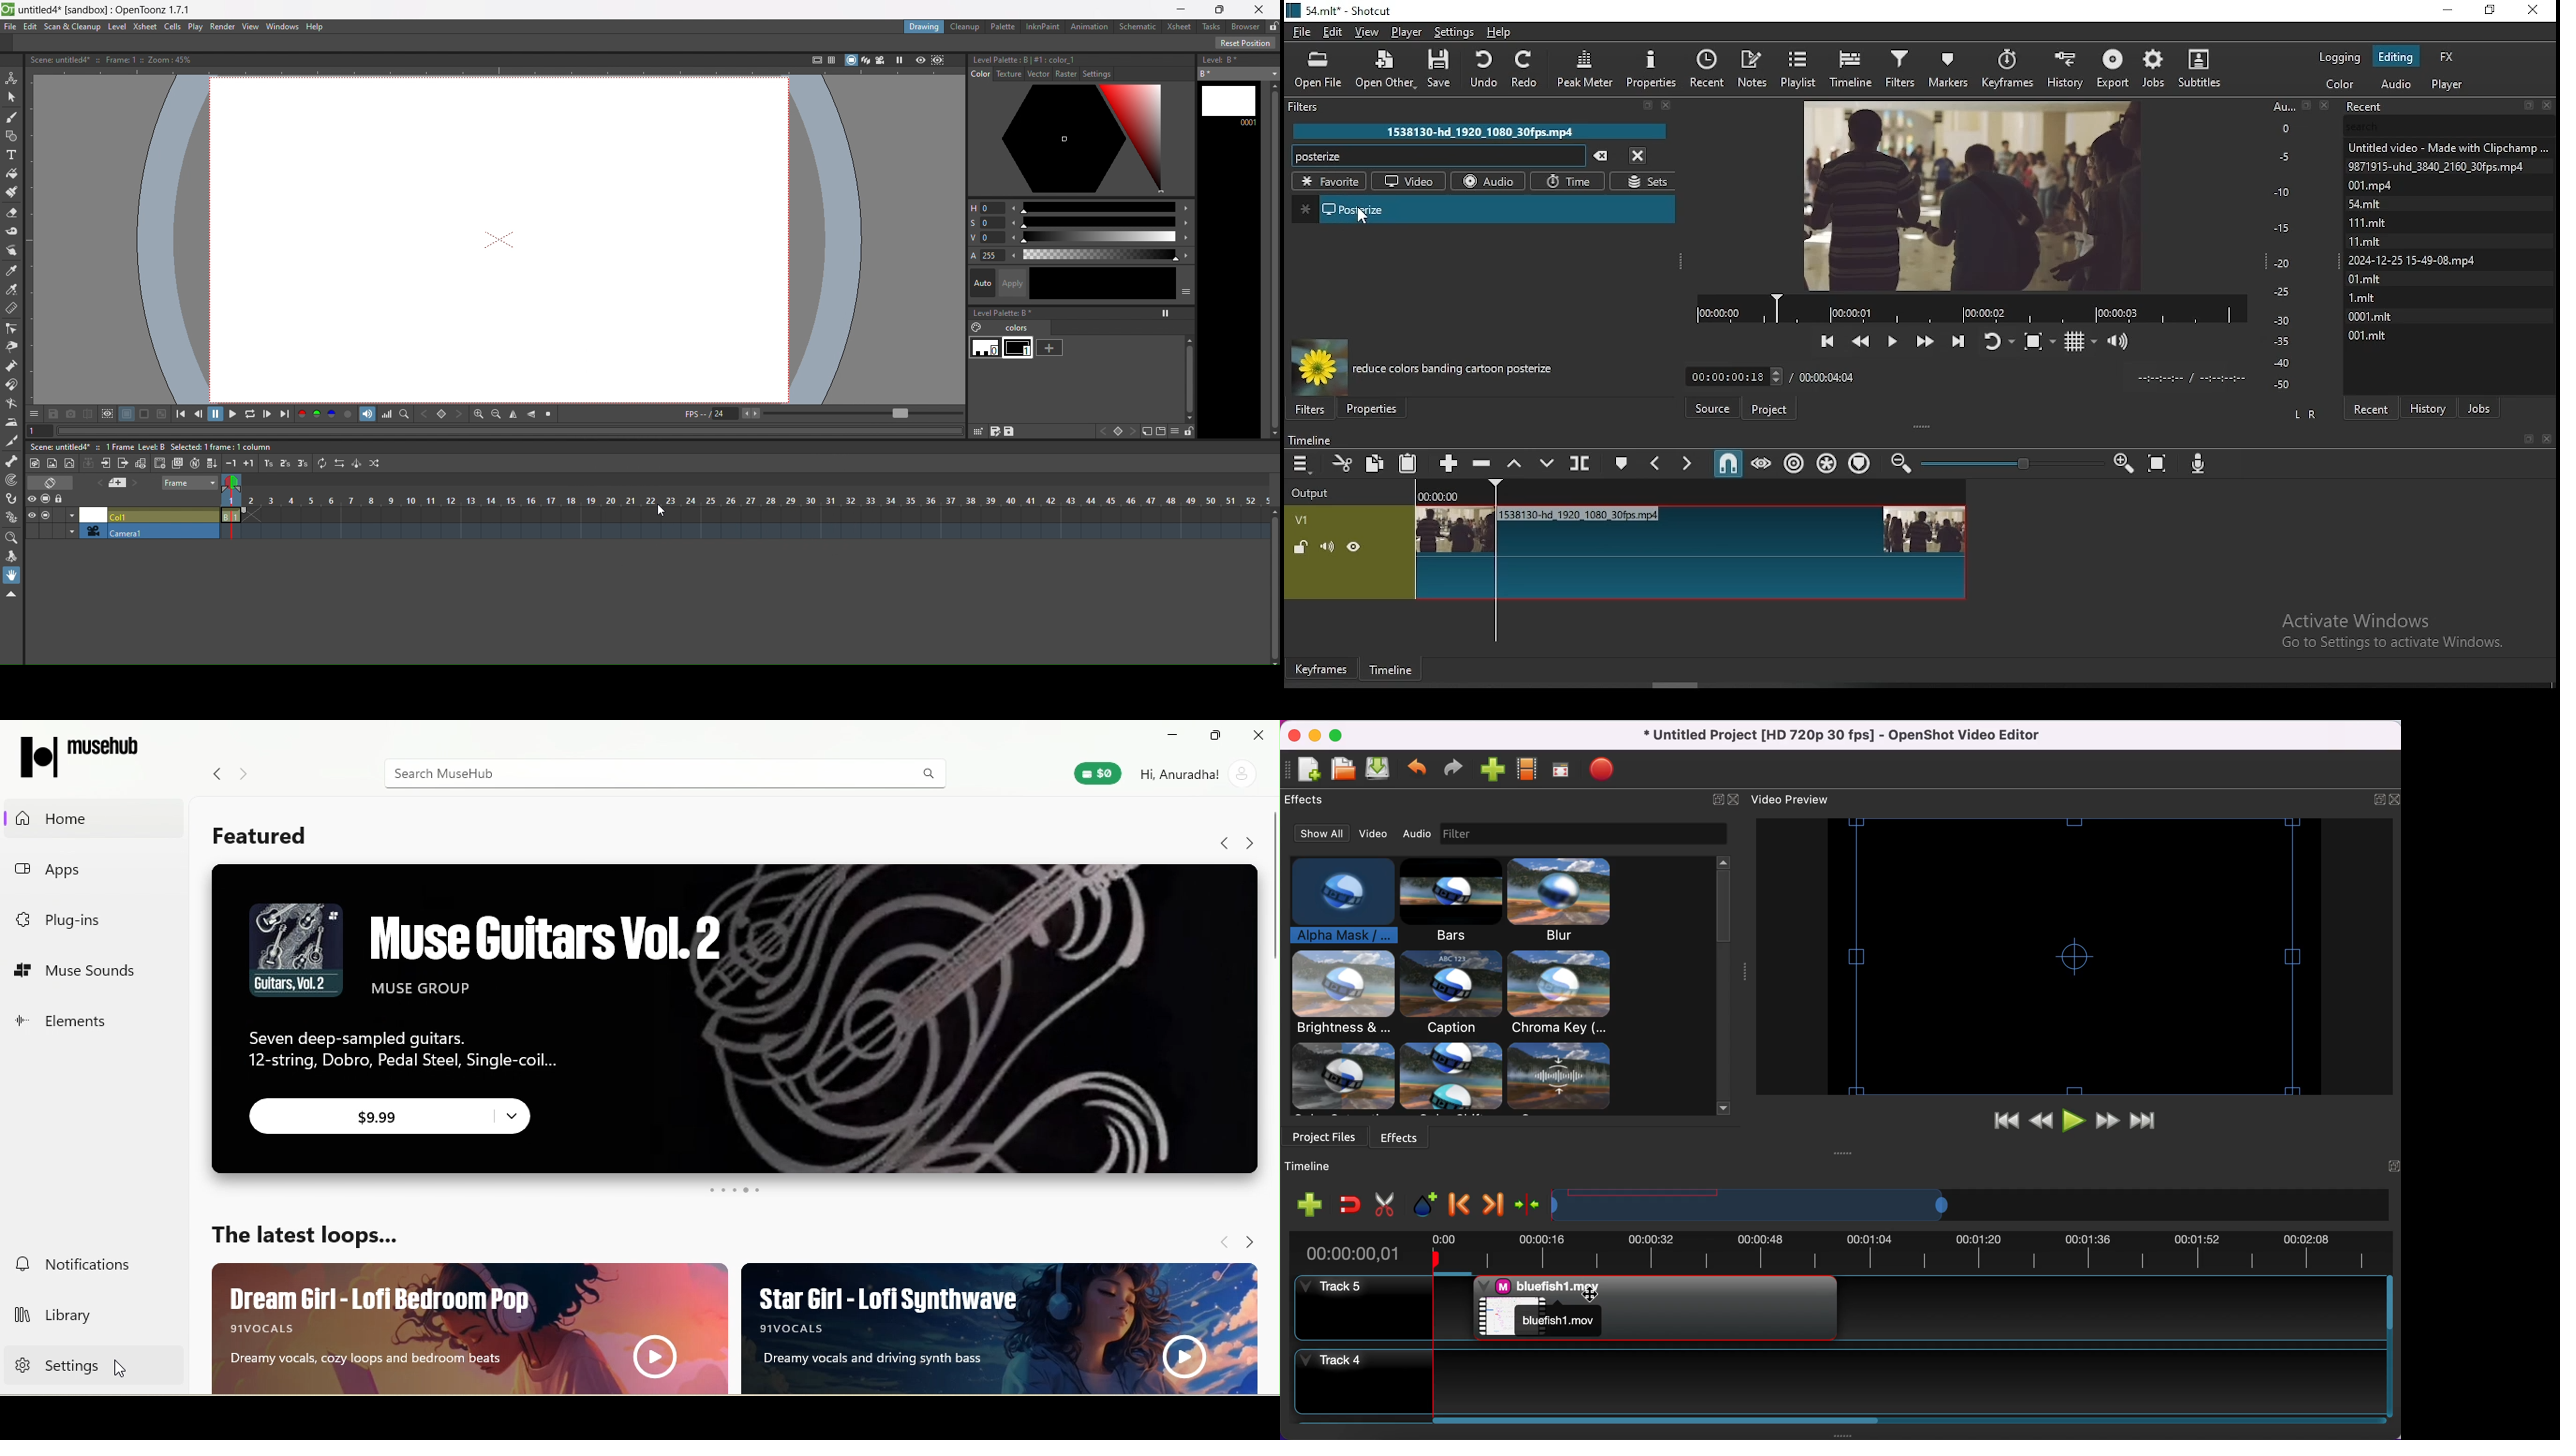 Image resolution: width=2576 pixels, height=1456 pixels. I want to click on keyframe, so click(1321, 670).